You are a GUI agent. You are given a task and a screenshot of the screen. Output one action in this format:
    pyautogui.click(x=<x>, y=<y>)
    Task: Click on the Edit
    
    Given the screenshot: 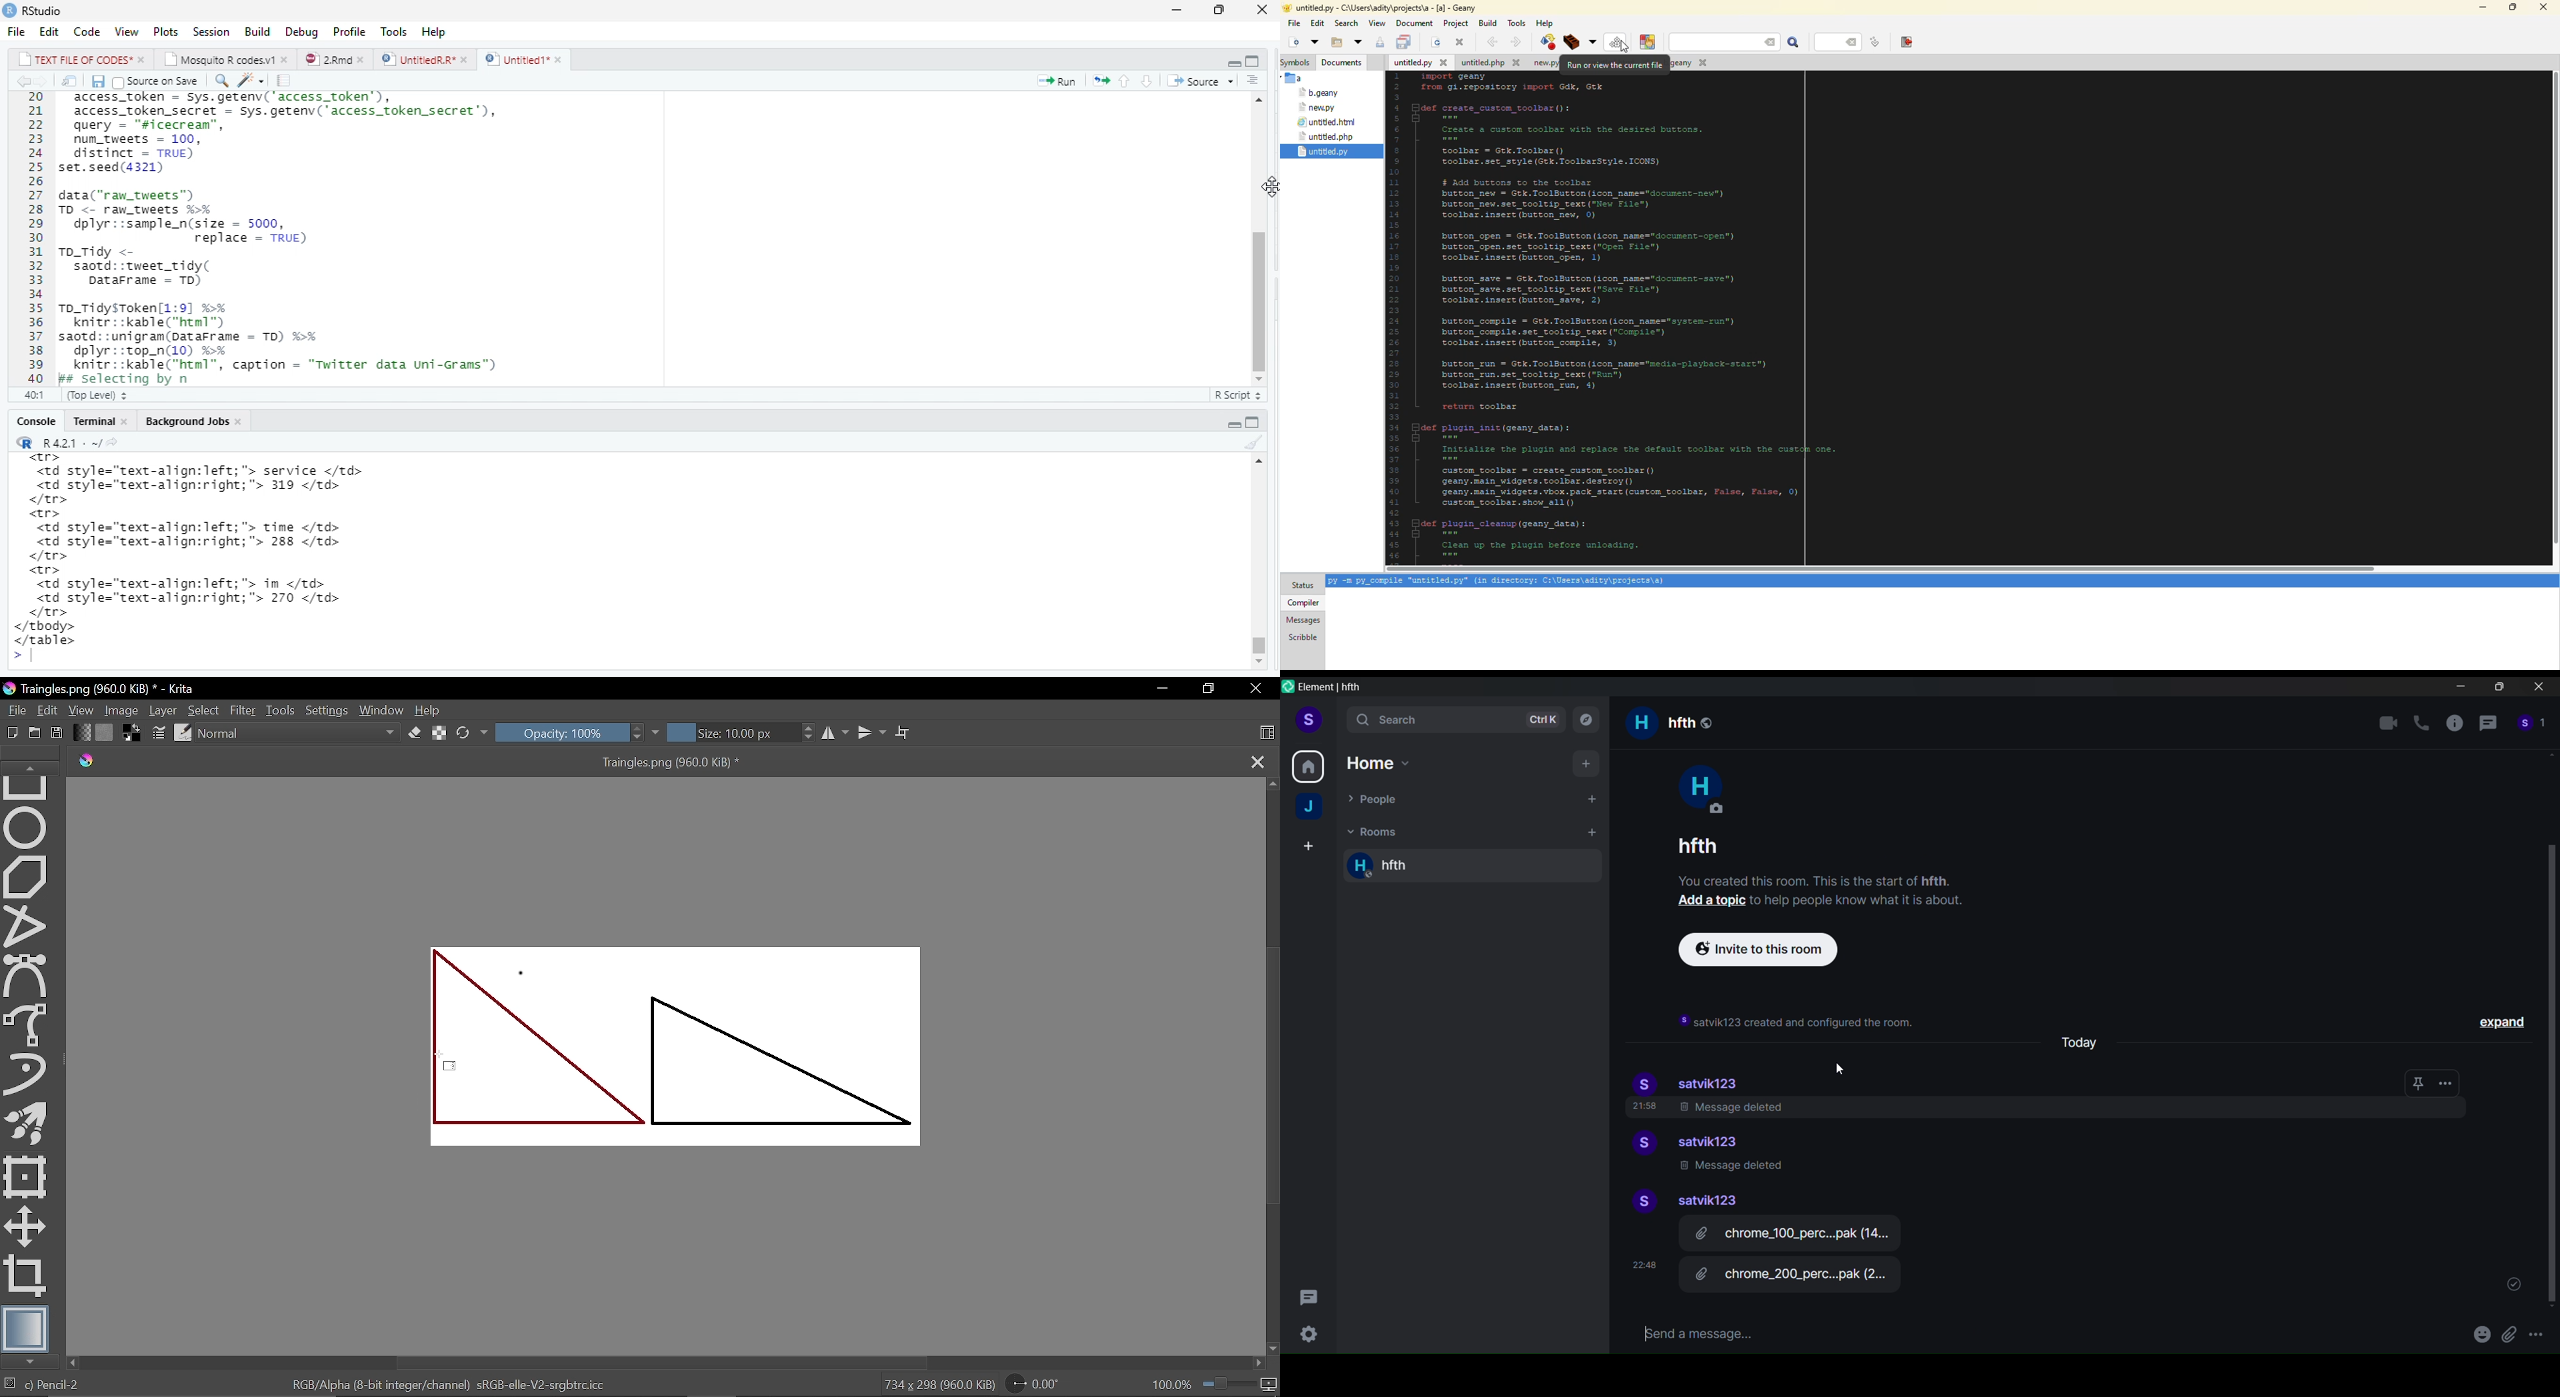 What is the action you would take?
    pyautogui.click(x=48, y=29)
    